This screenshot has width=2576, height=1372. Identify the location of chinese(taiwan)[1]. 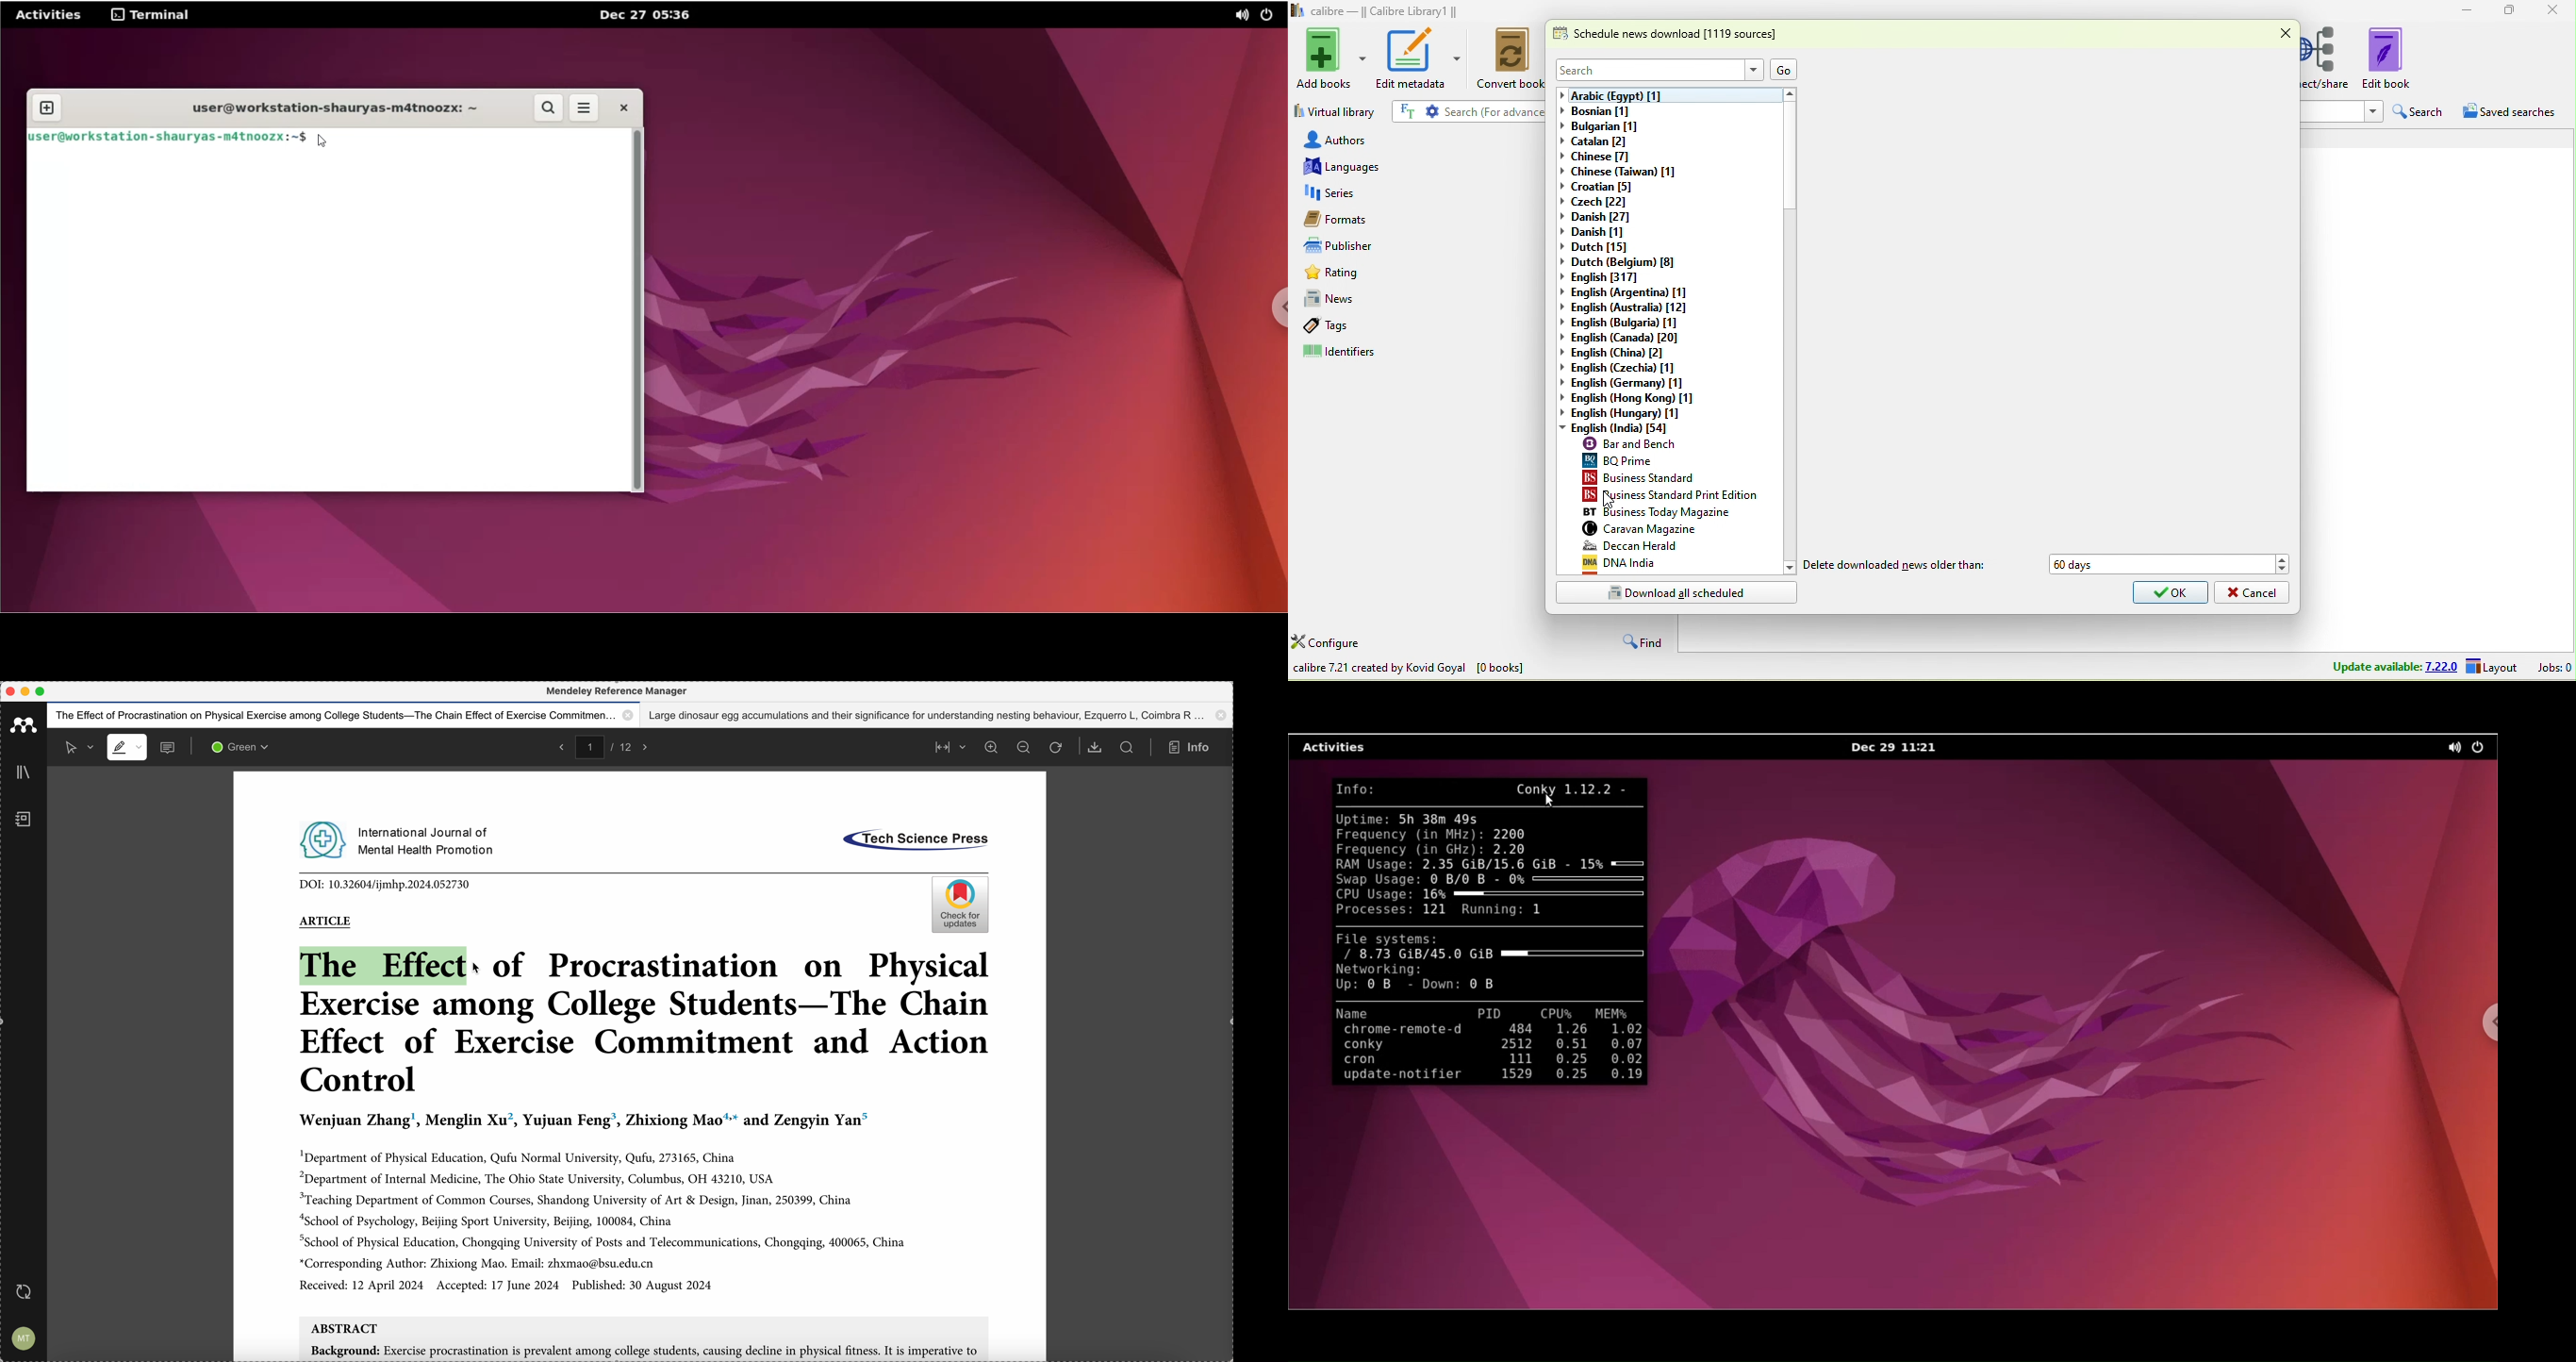
(1620, 172).